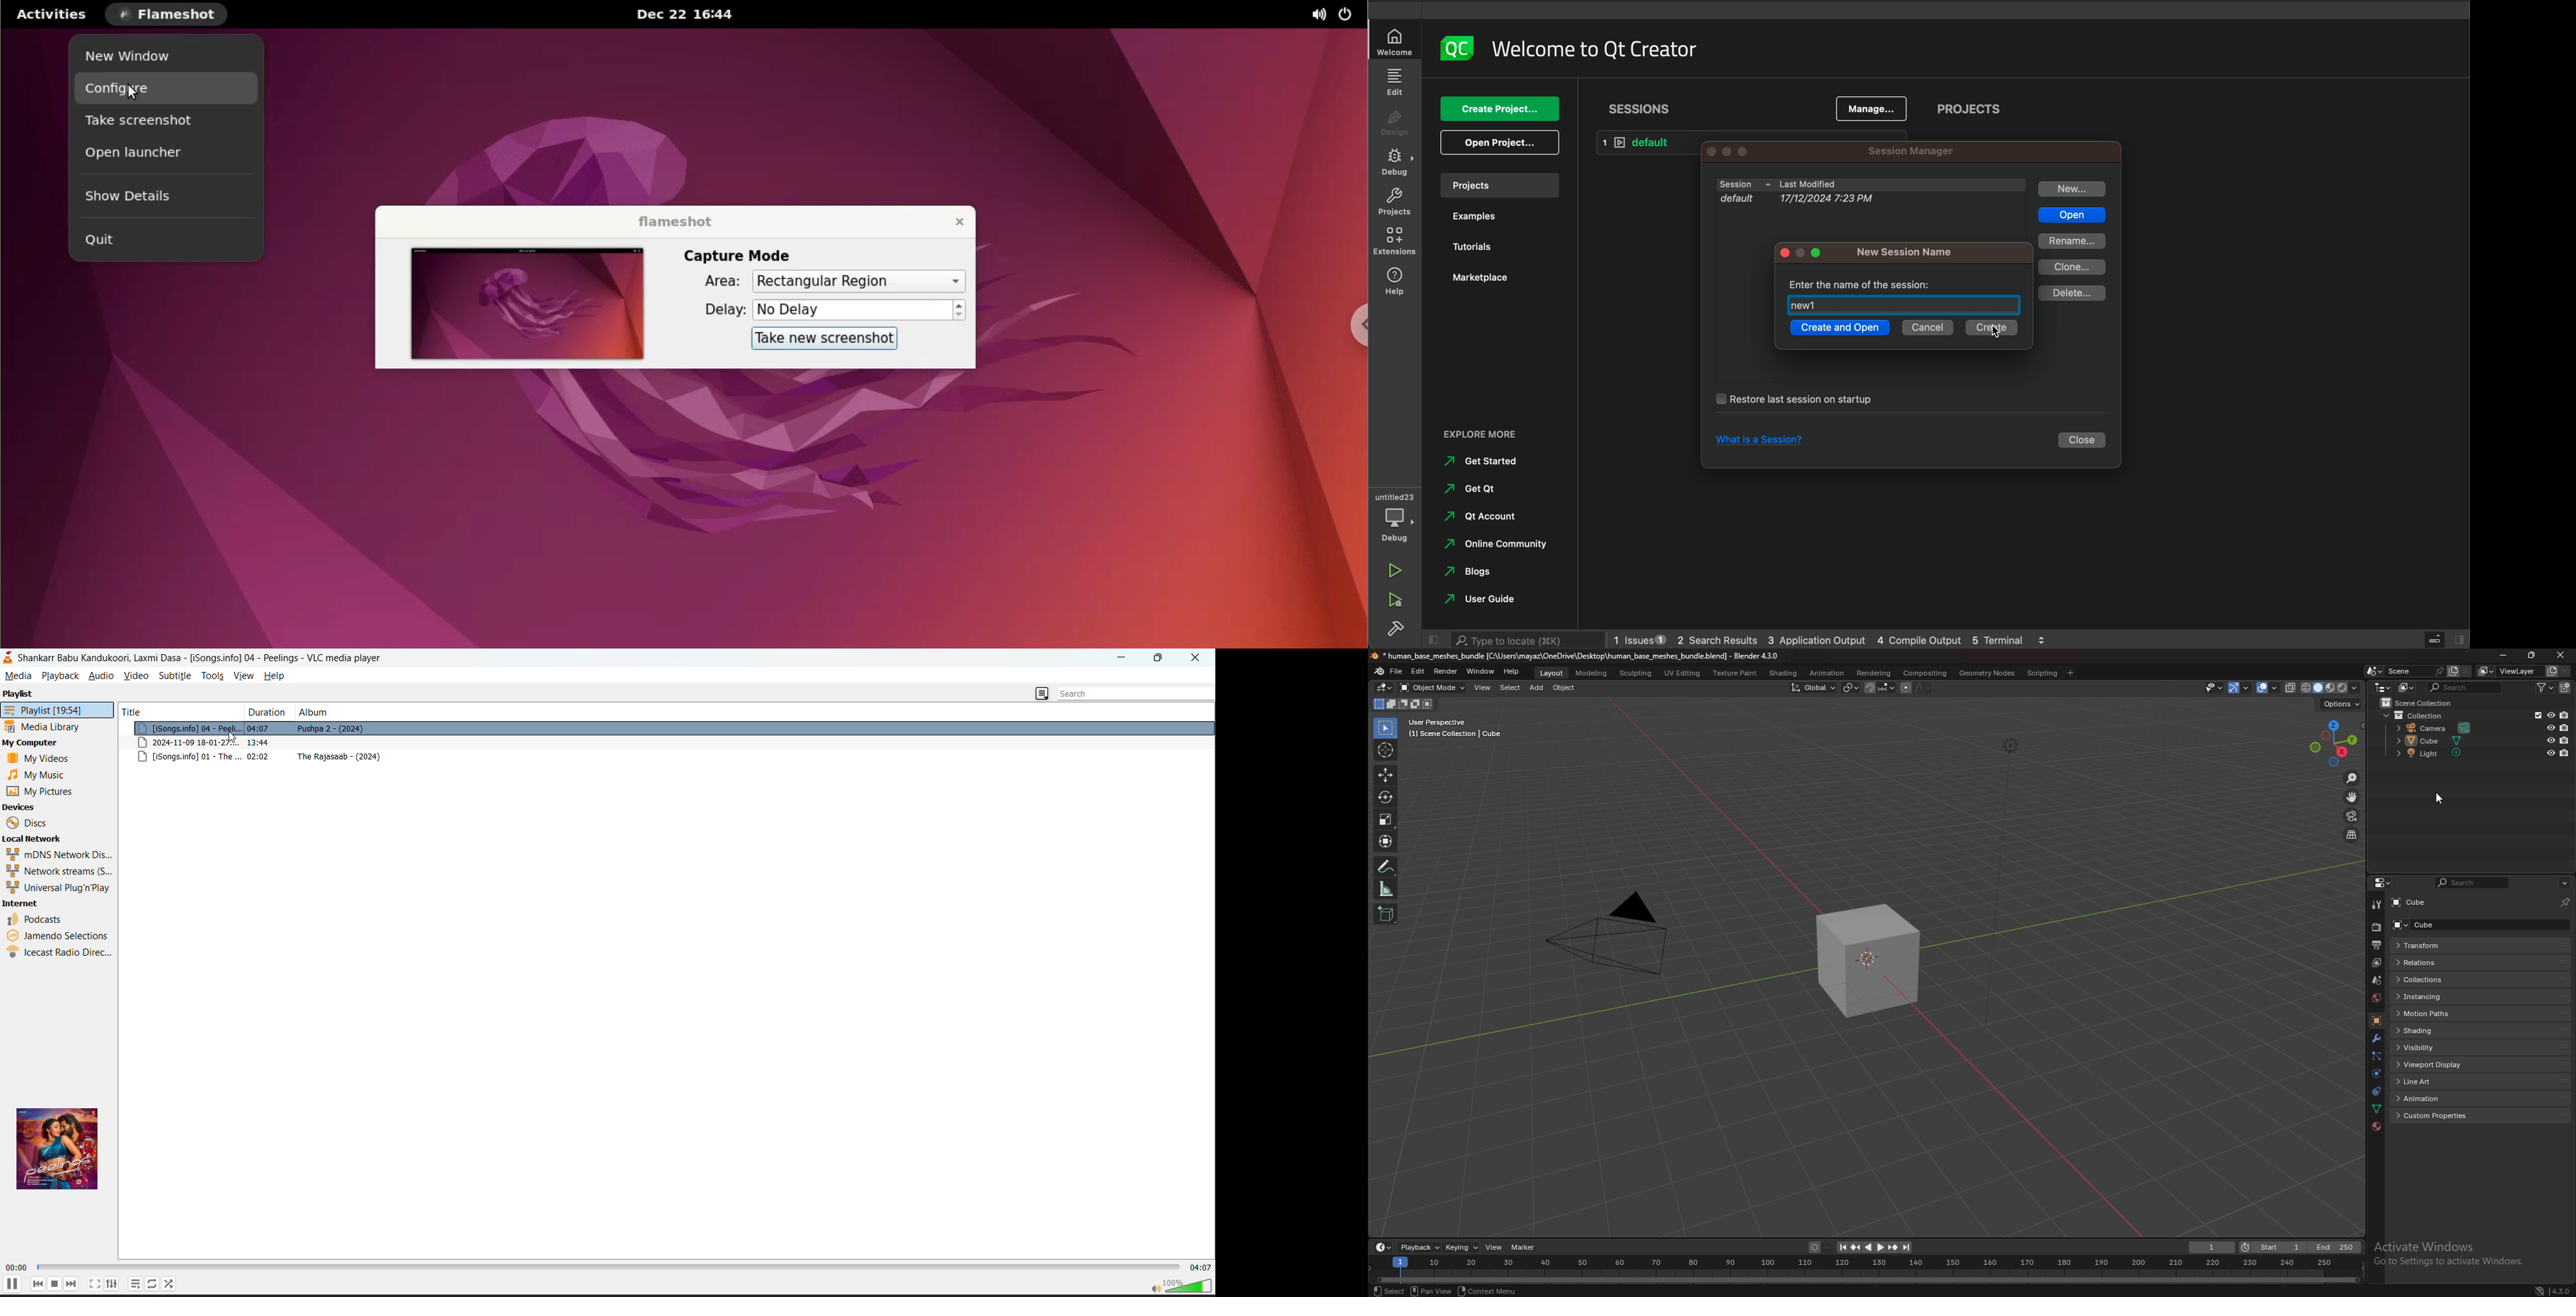  What do you see at coordinates (2537, 715) in the screenshot?
I see `exclude in viewport` at bounding box center [2537, 715].